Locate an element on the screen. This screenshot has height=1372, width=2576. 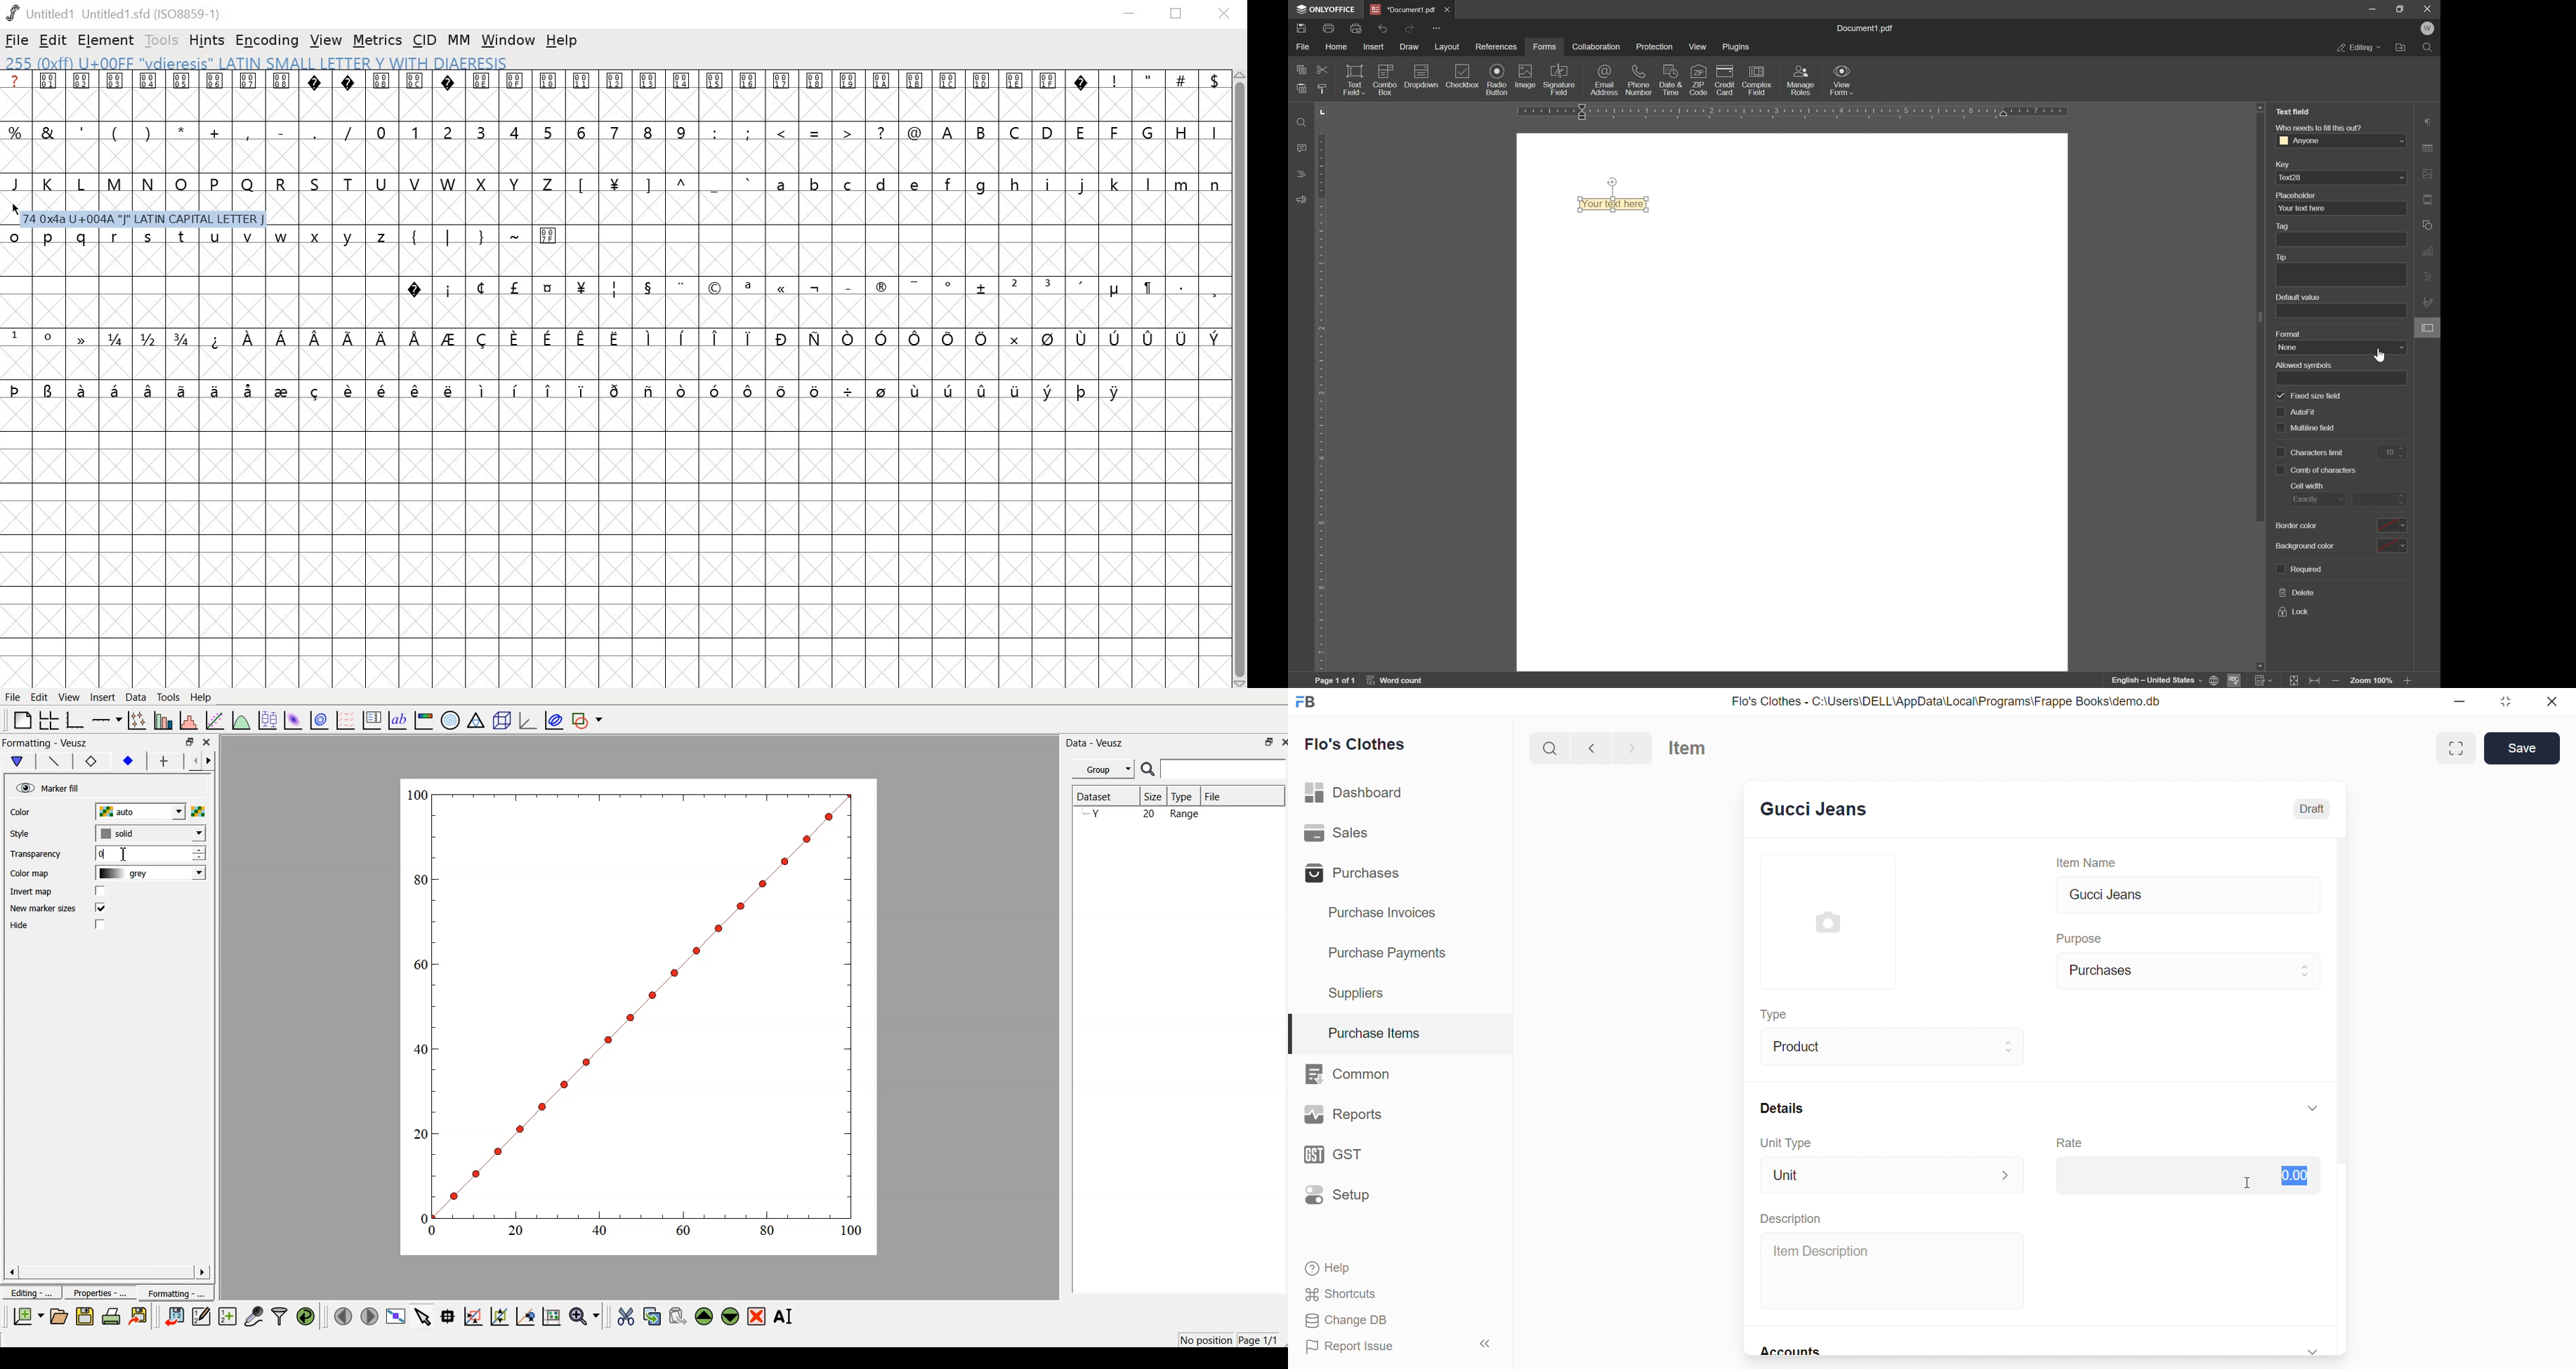
format is located at coordinates (2287, 334).